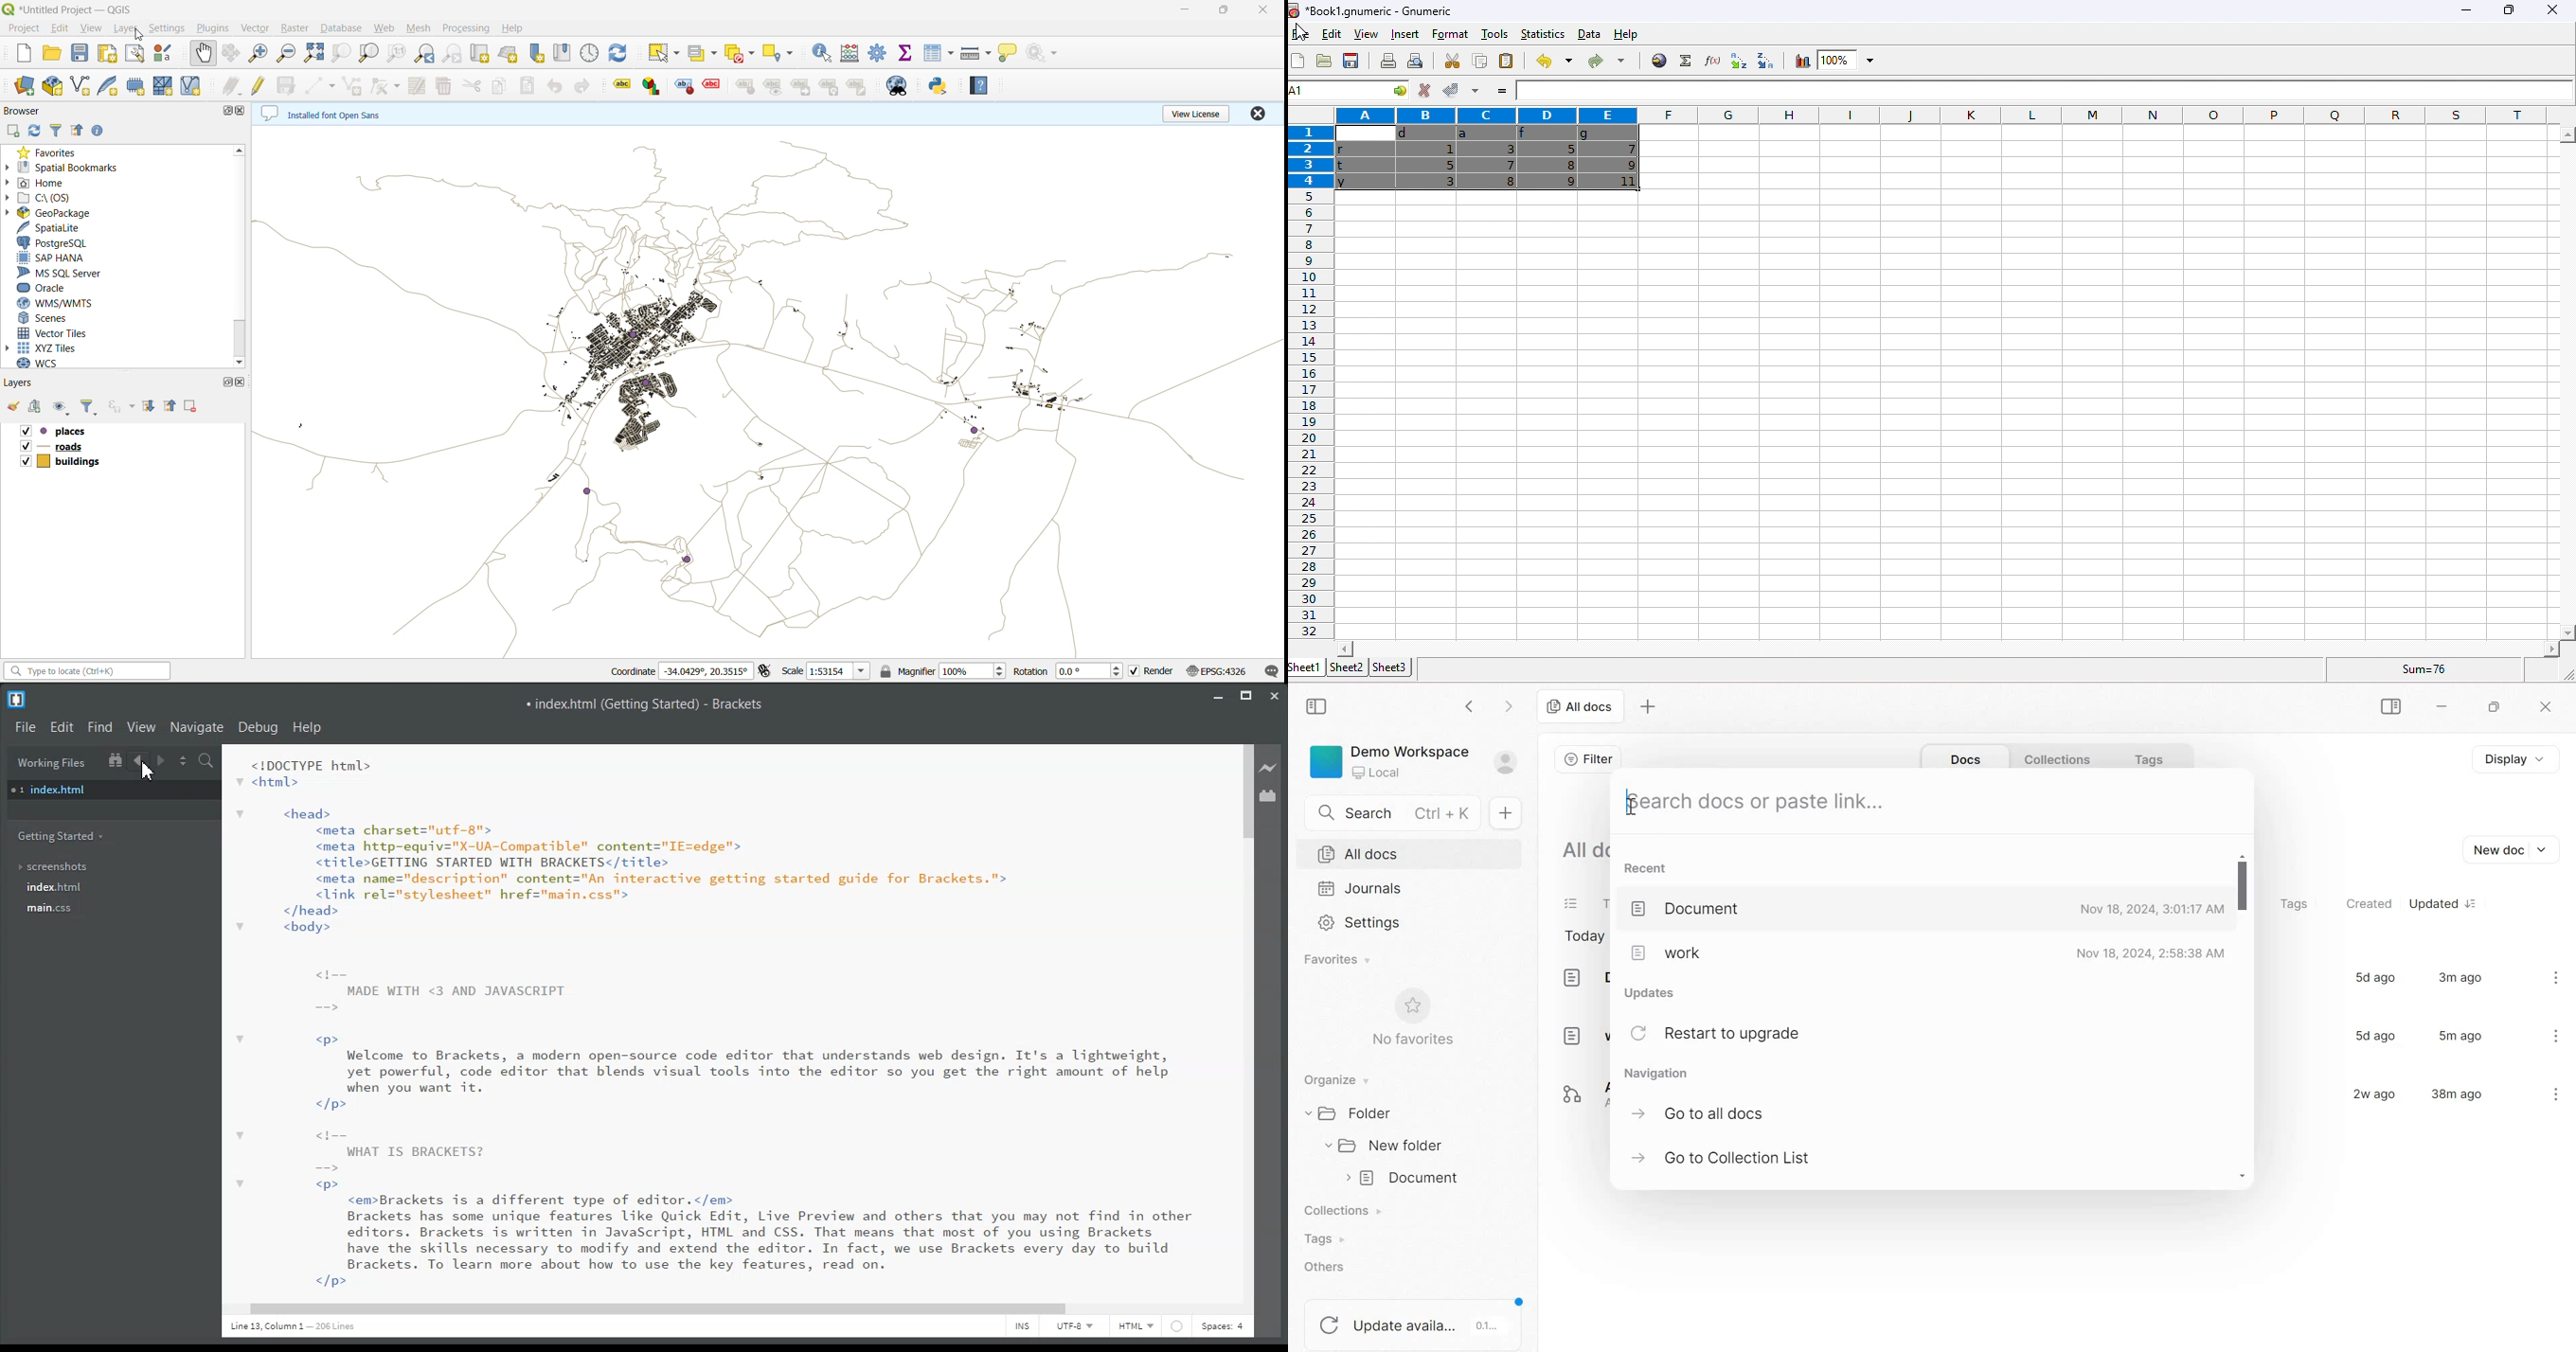  Describe the element at coordinates (454, 53) in the screenshot. I see `zoom next` at that location.